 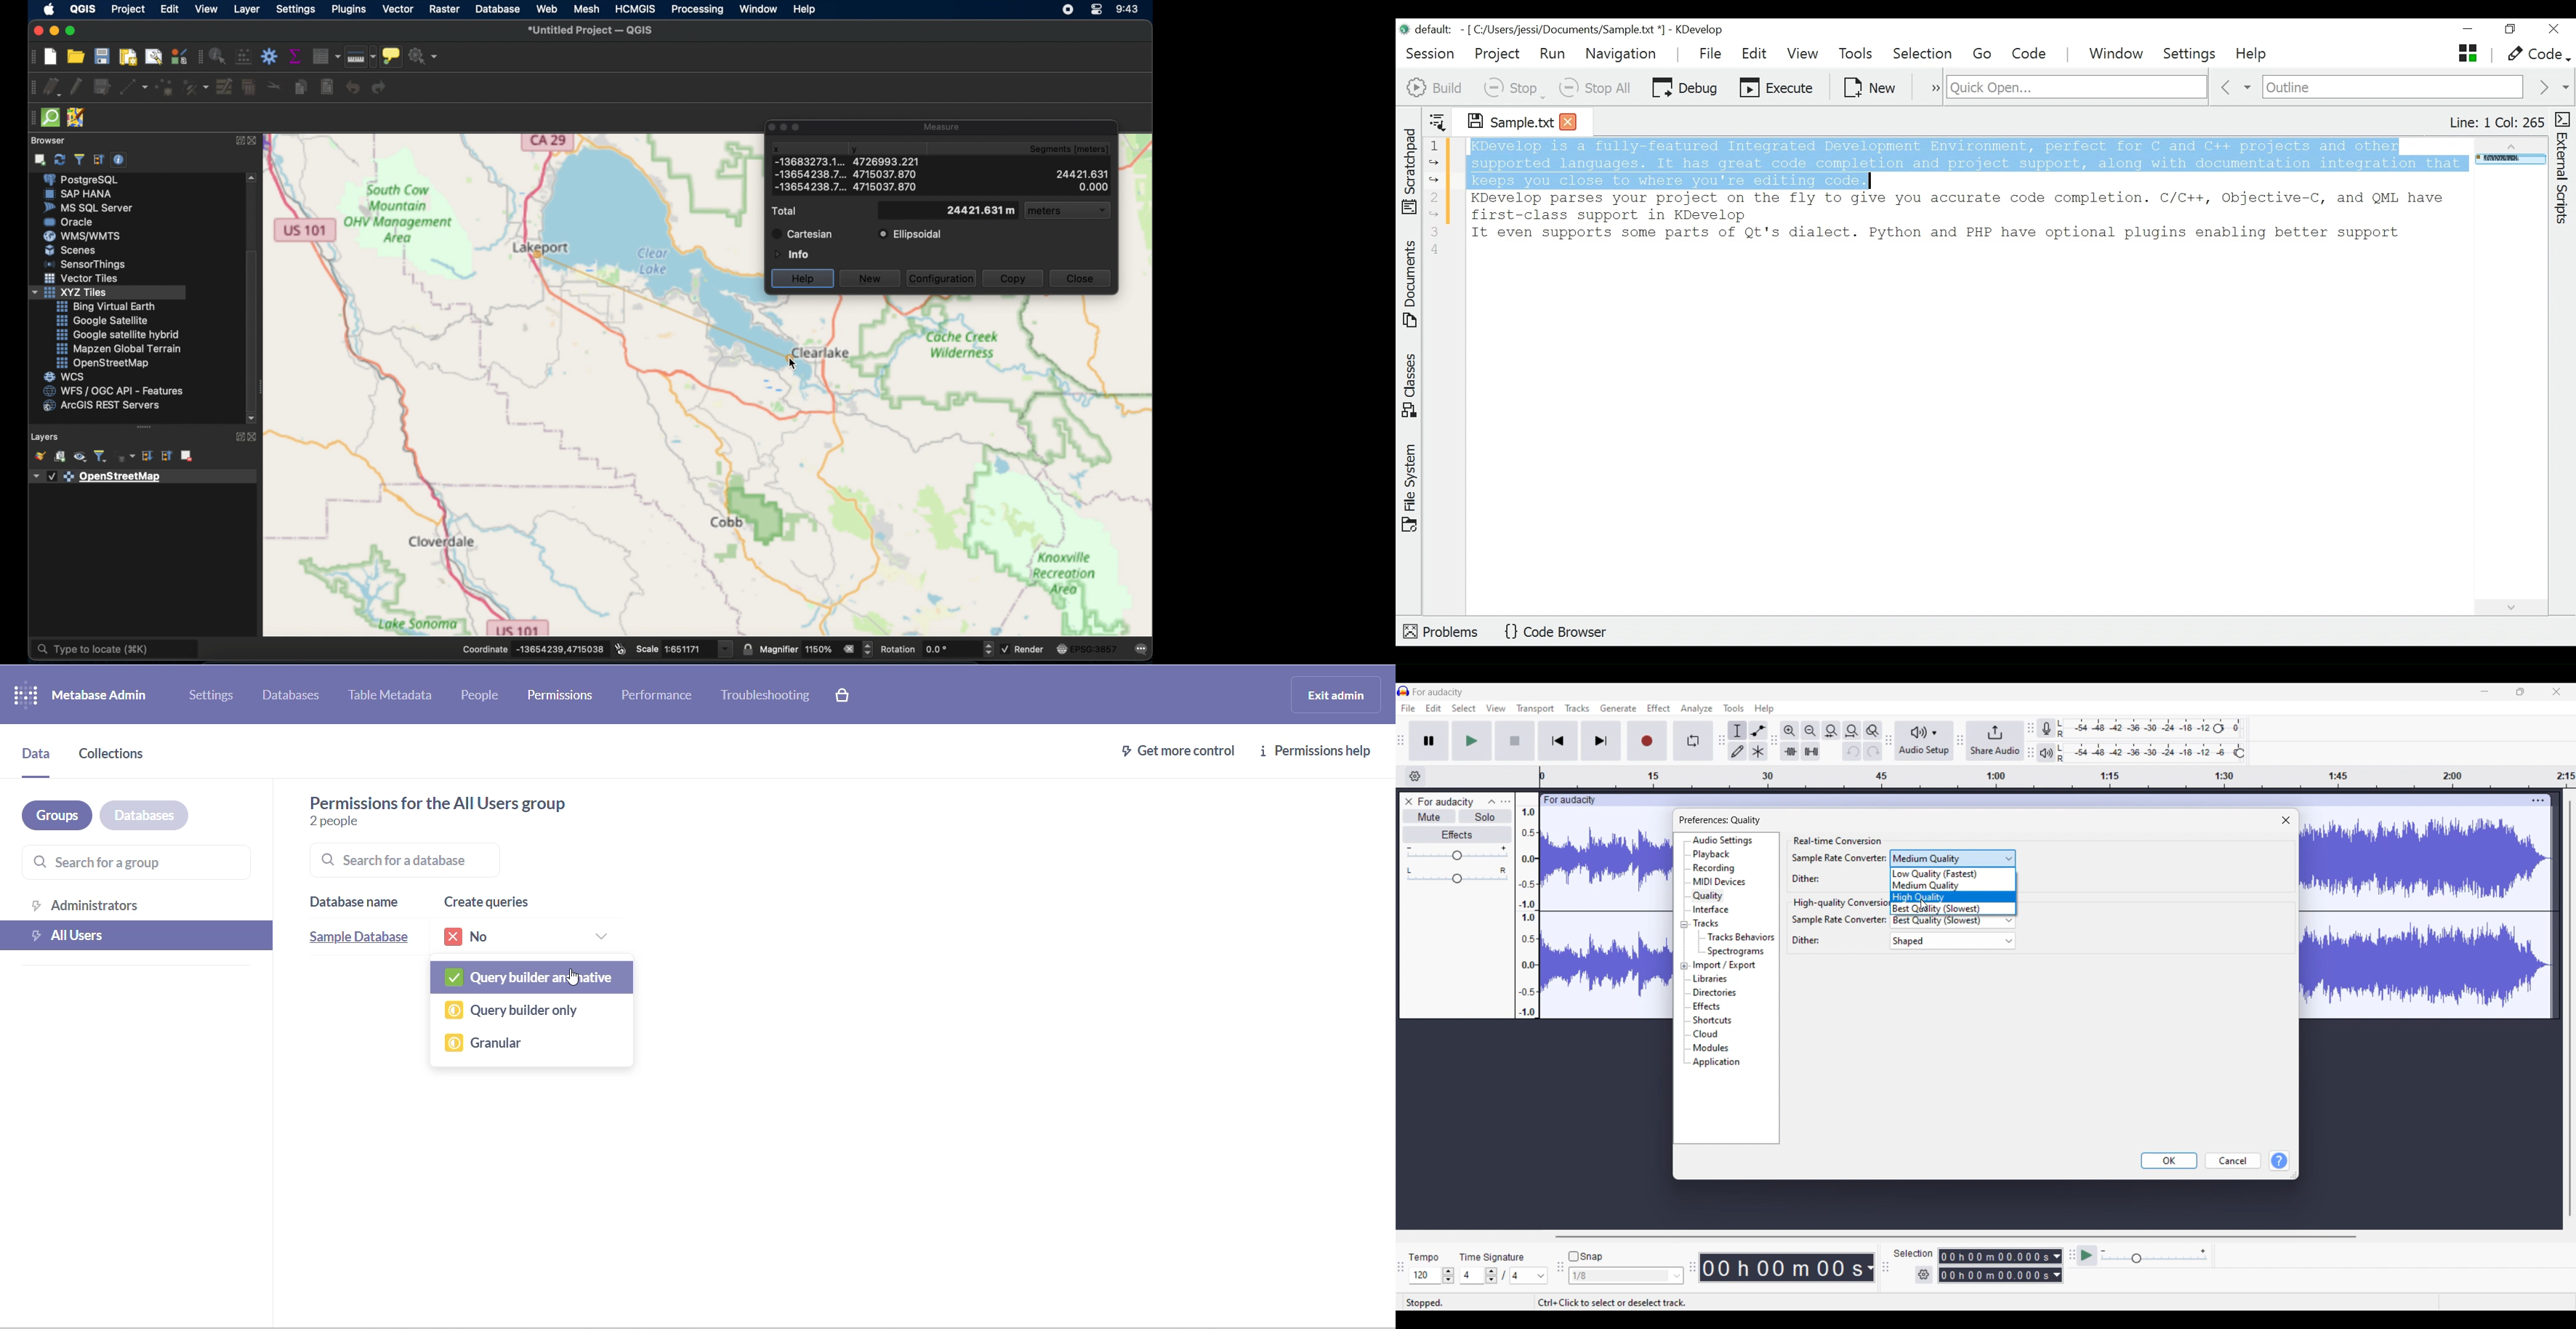 I want to click on Cancel, so click(x=2234, y=1160).